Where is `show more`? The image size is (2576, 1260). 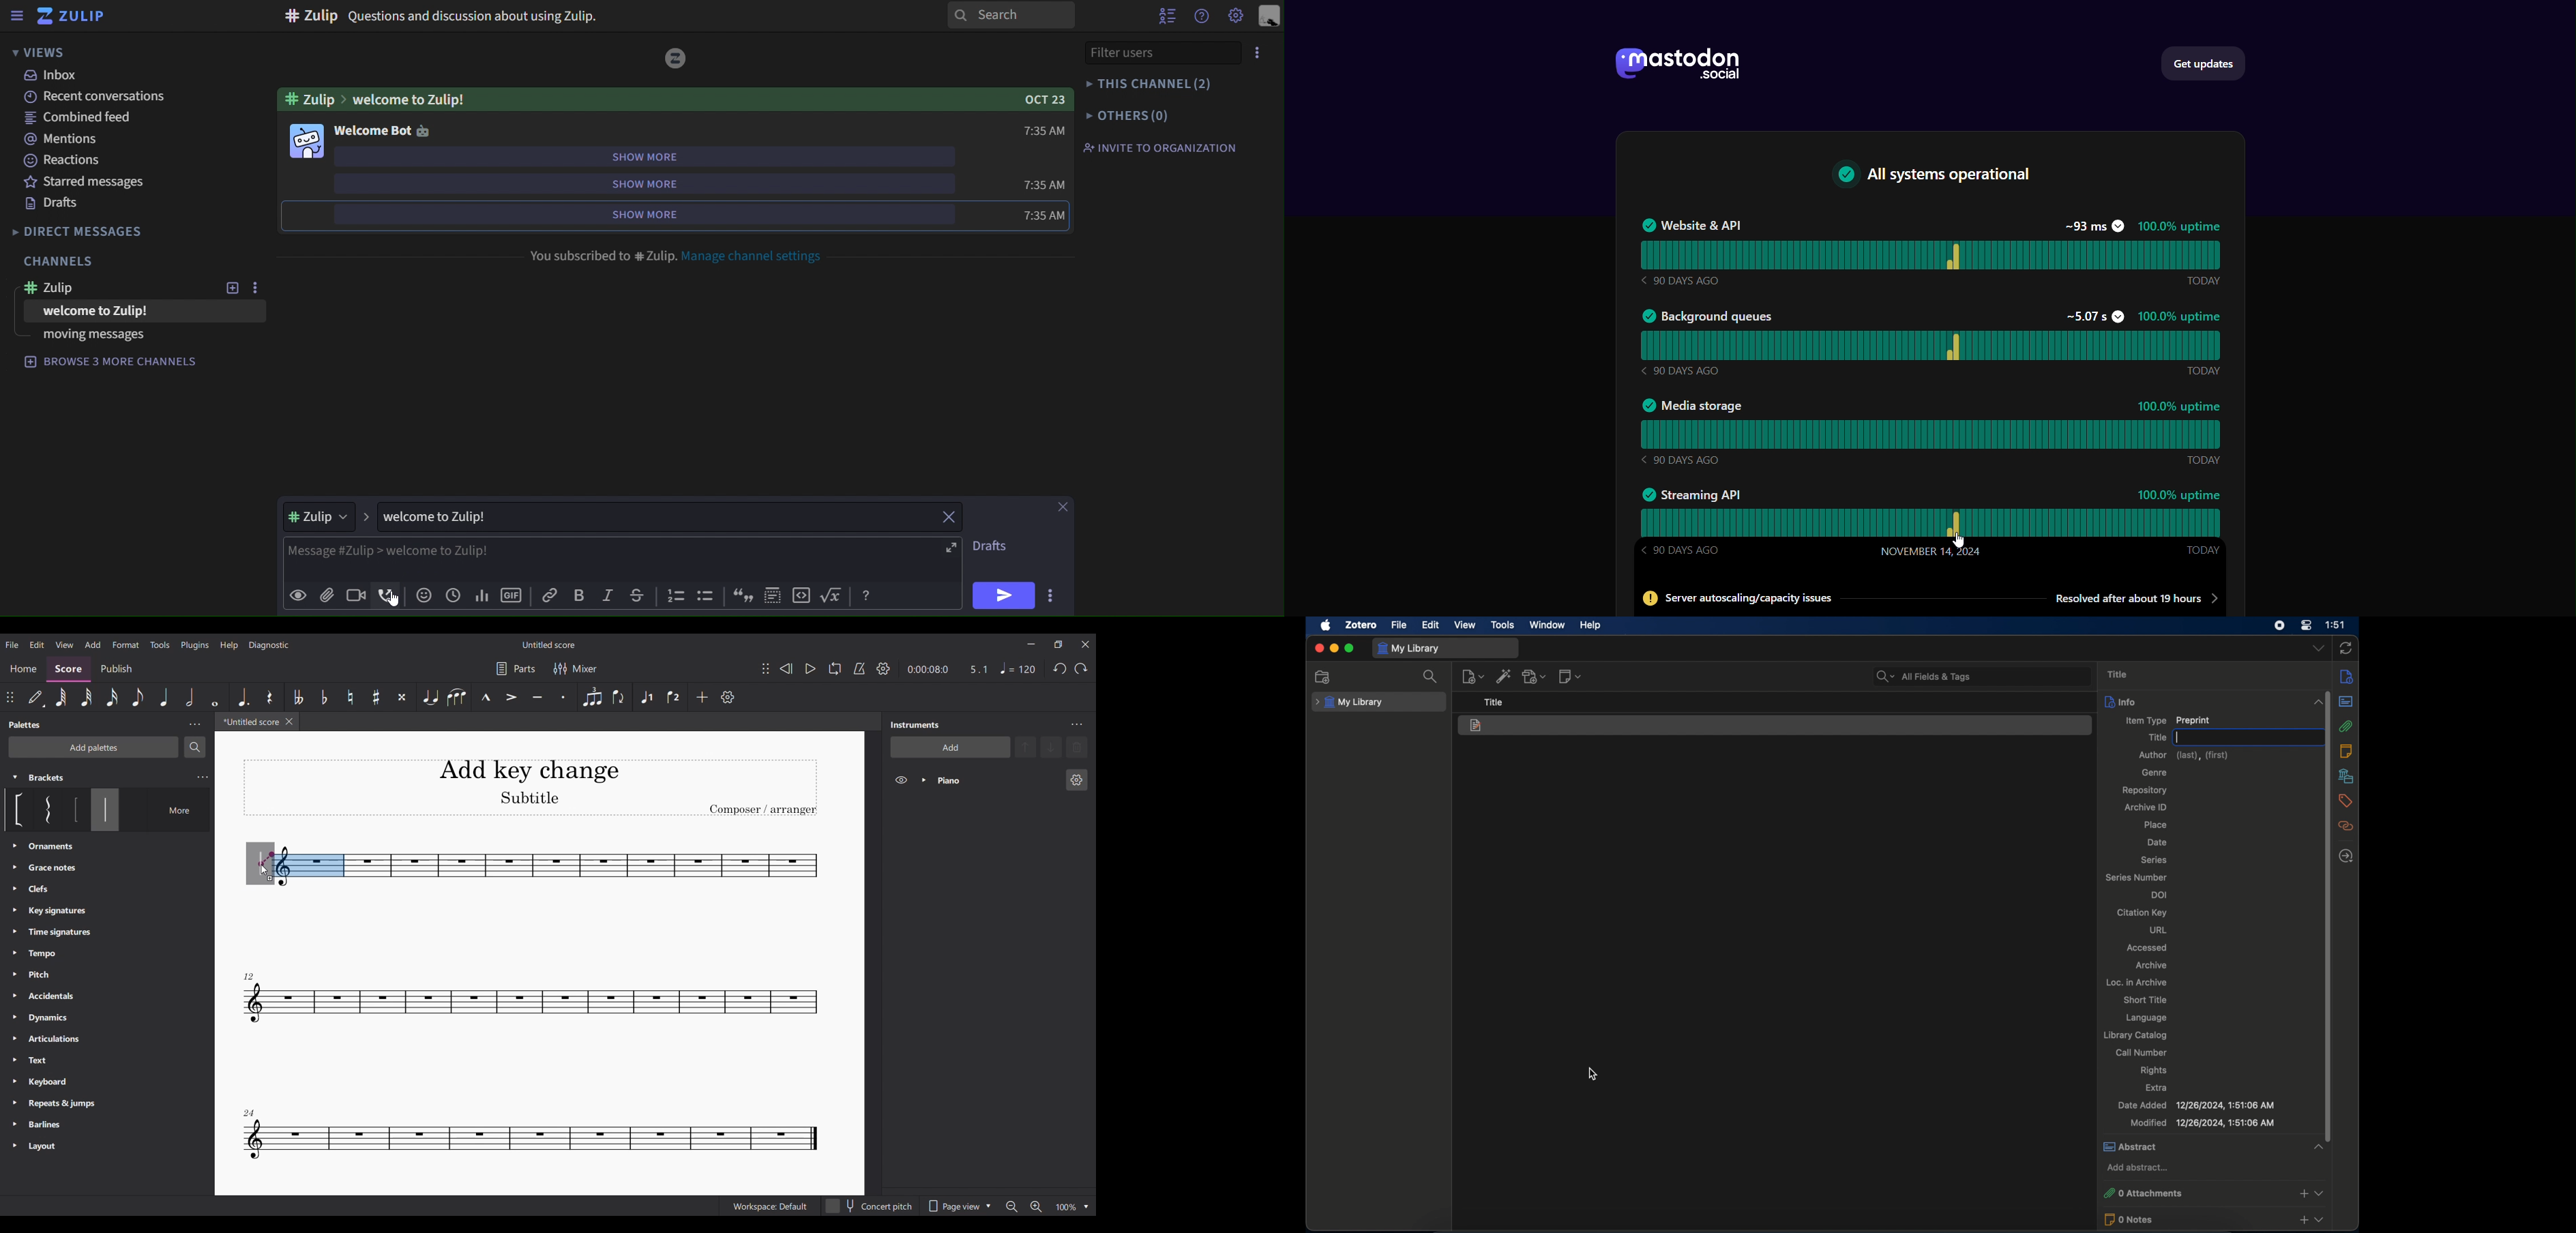
show more is located at coordinates (667, 184).